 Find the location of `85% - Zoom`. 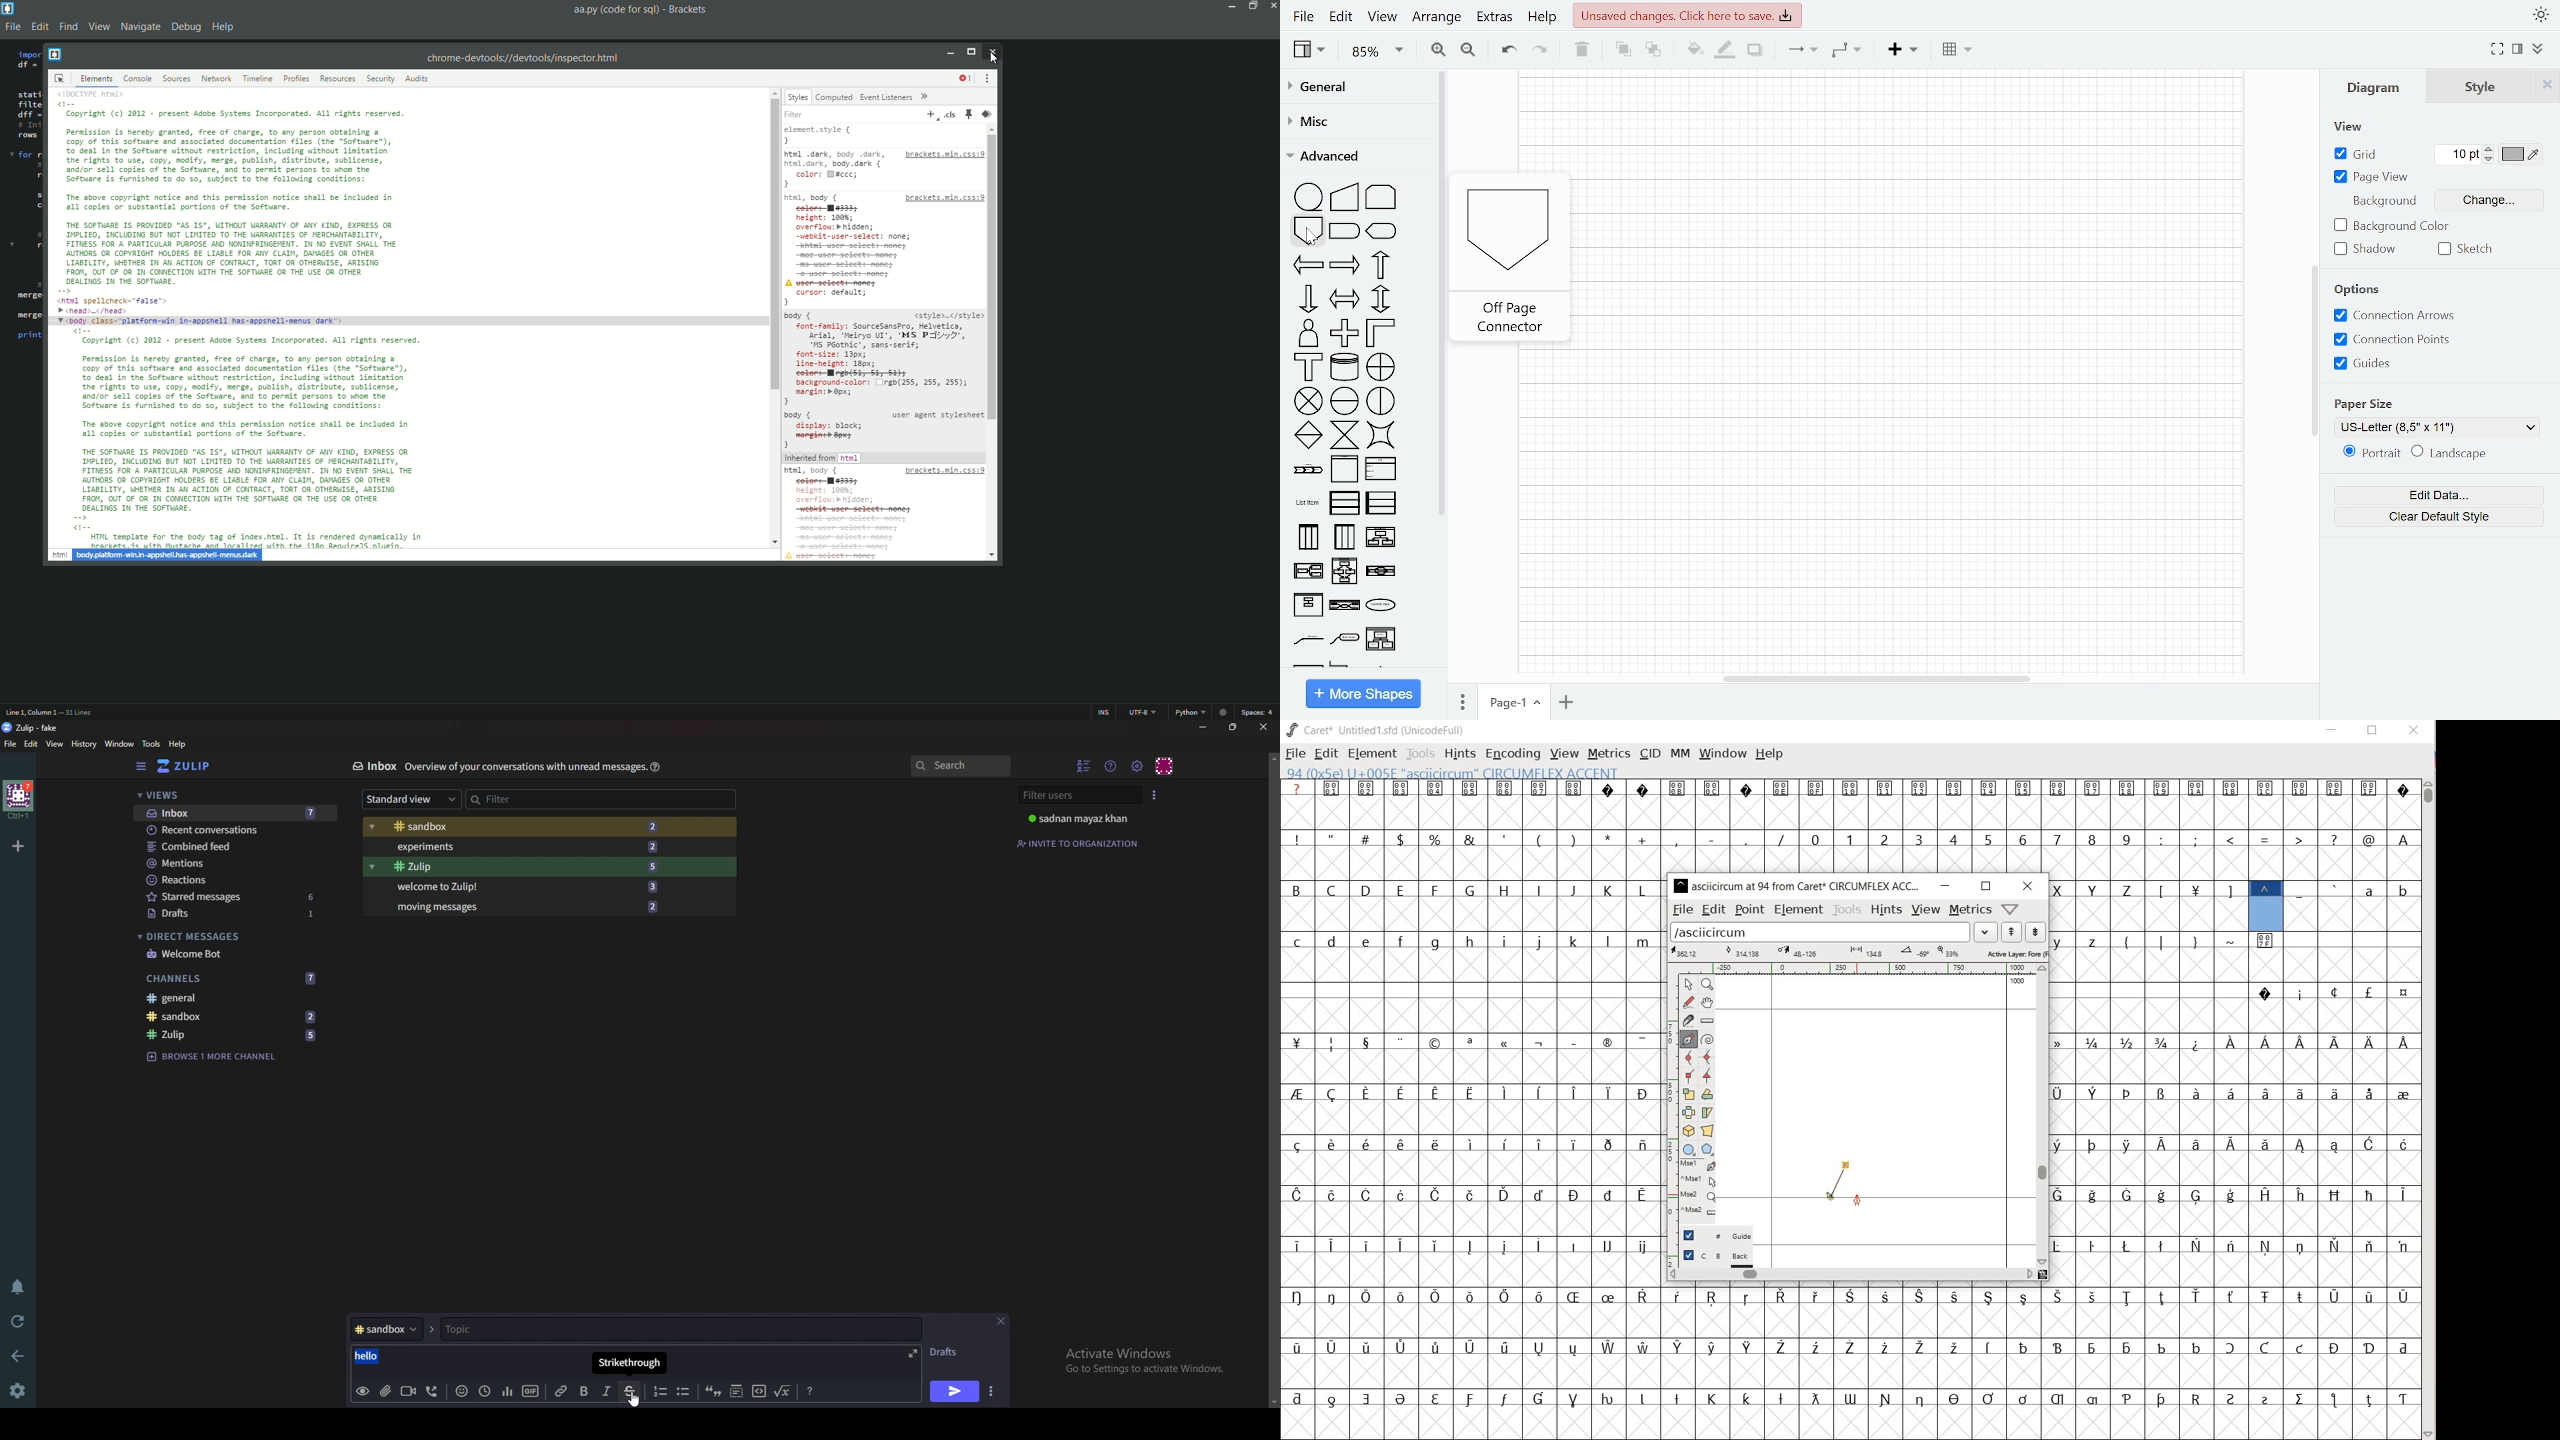

85% - Zoom is located at coordinates (1376, 52).